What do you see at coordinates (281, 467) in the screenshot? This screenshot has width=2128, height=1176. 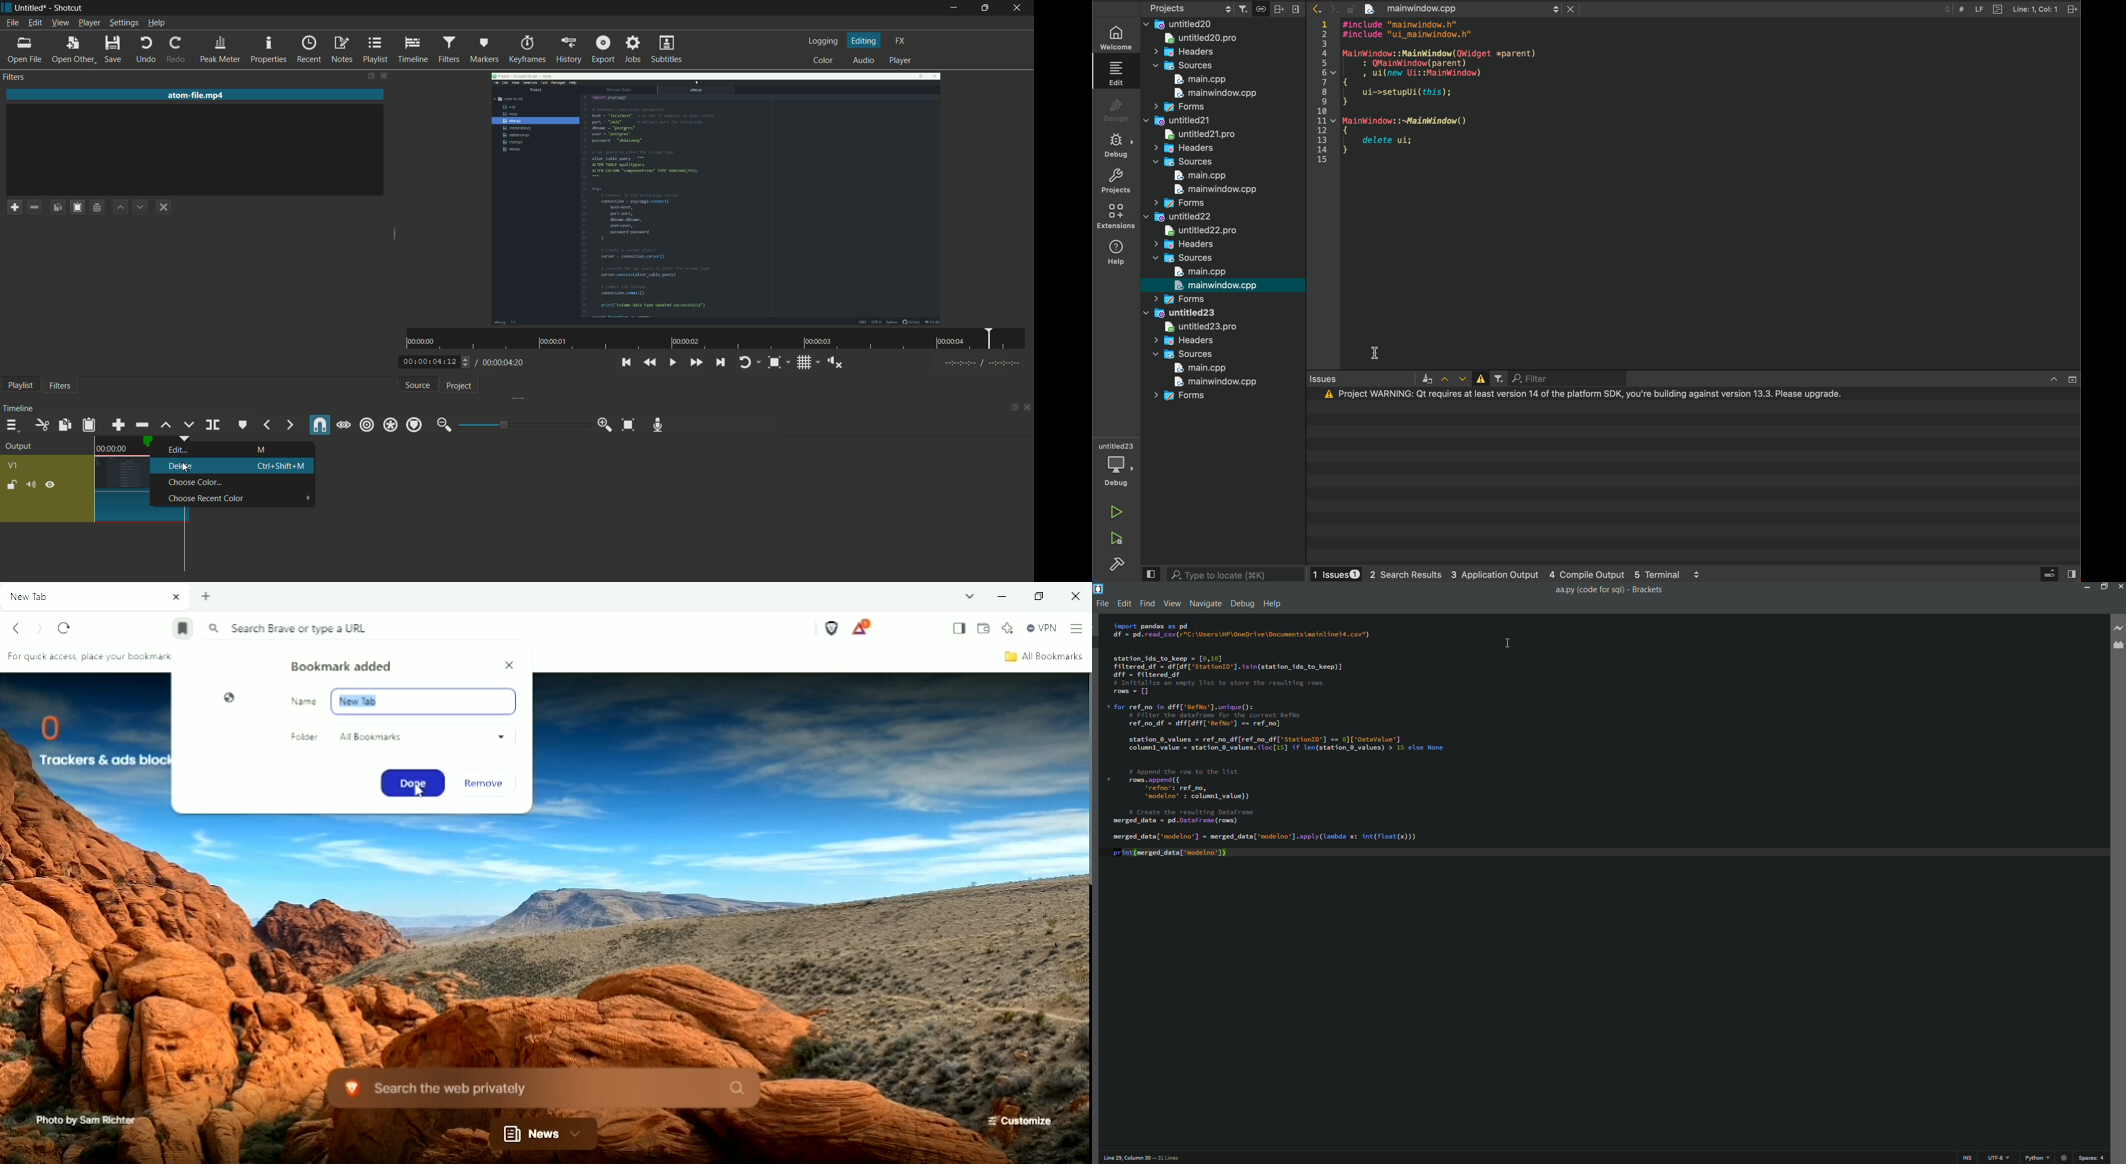 I see `Ctrl + Shift + M` at bounding box center [281, 467].